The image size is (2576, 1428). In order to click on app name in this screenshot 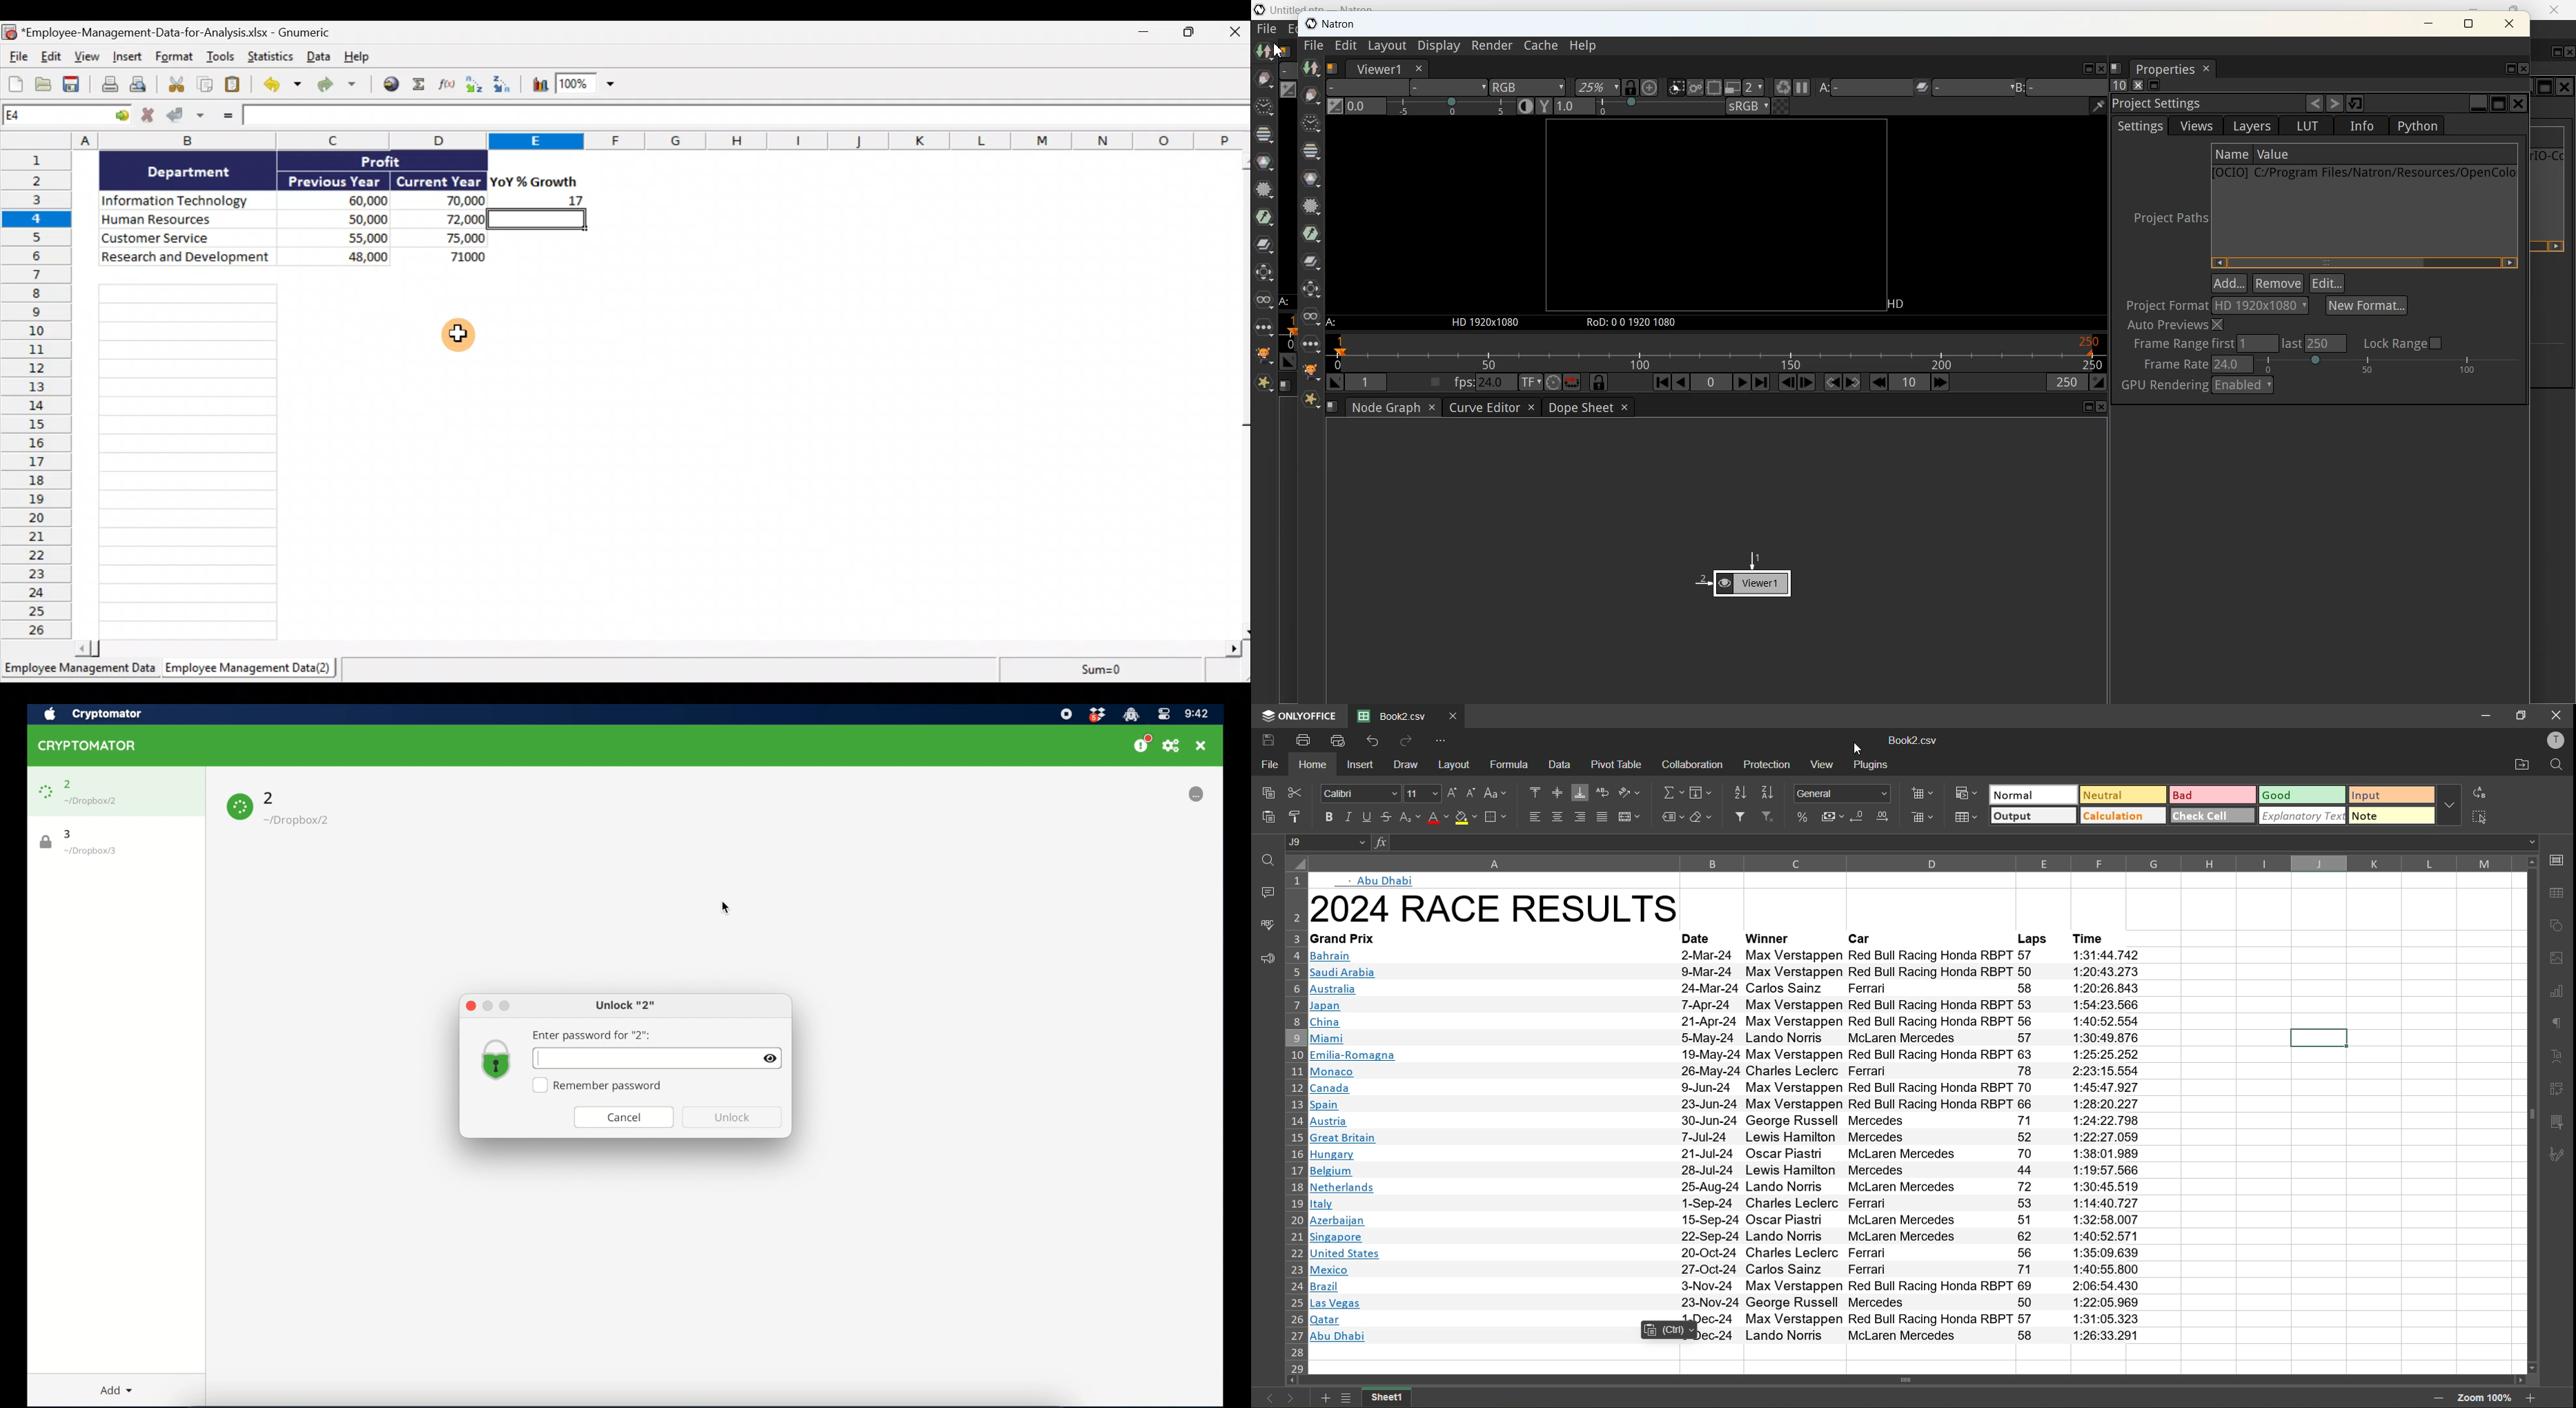, I will do `click(1293, 716)`.